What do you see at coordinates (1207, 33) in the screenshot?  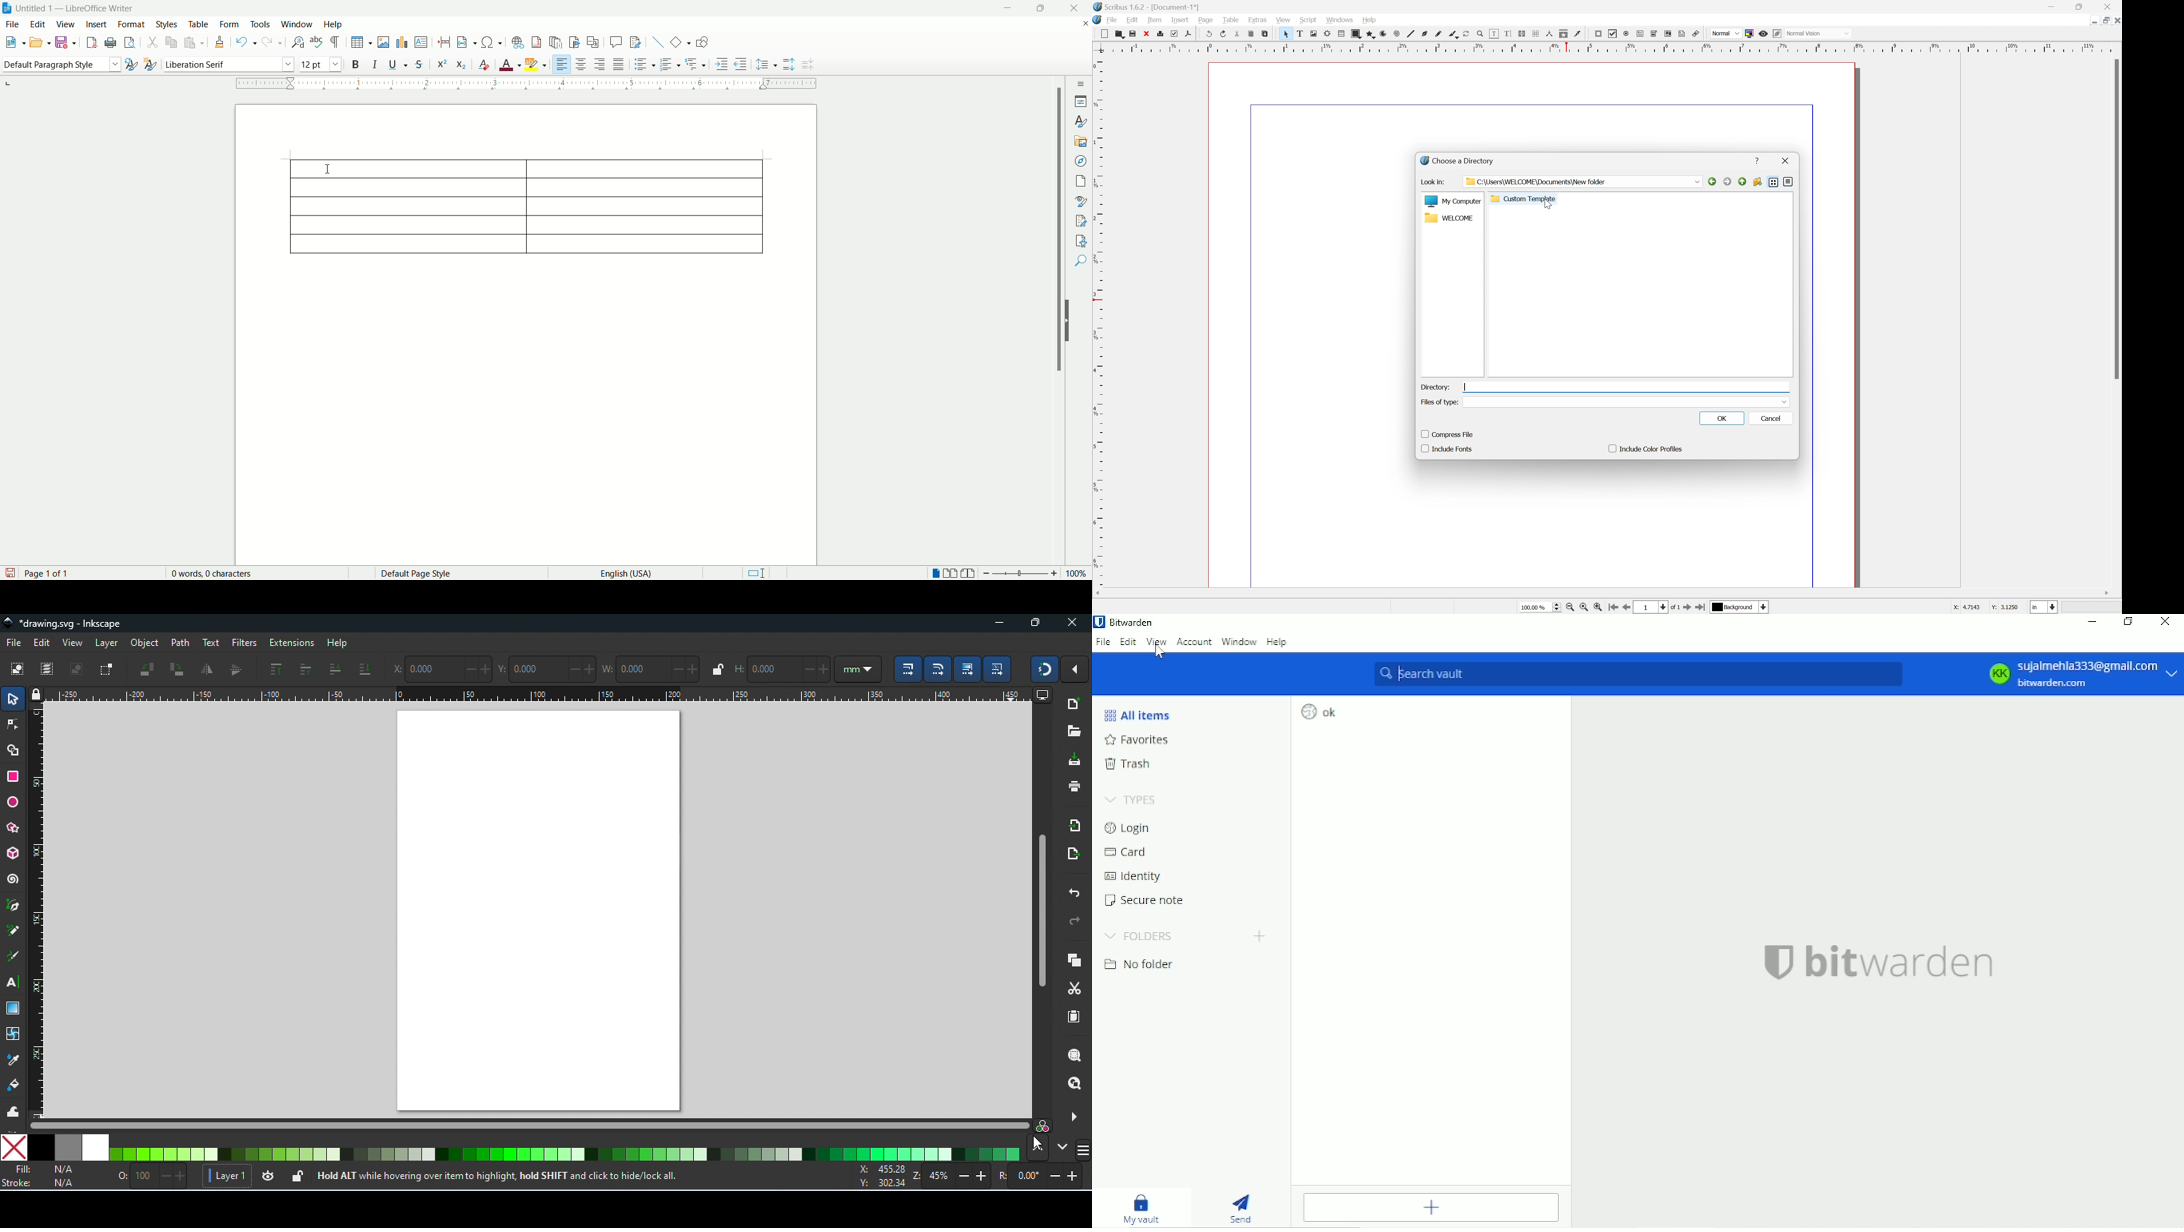 I see `undo` at bounding box center [1207, 33].